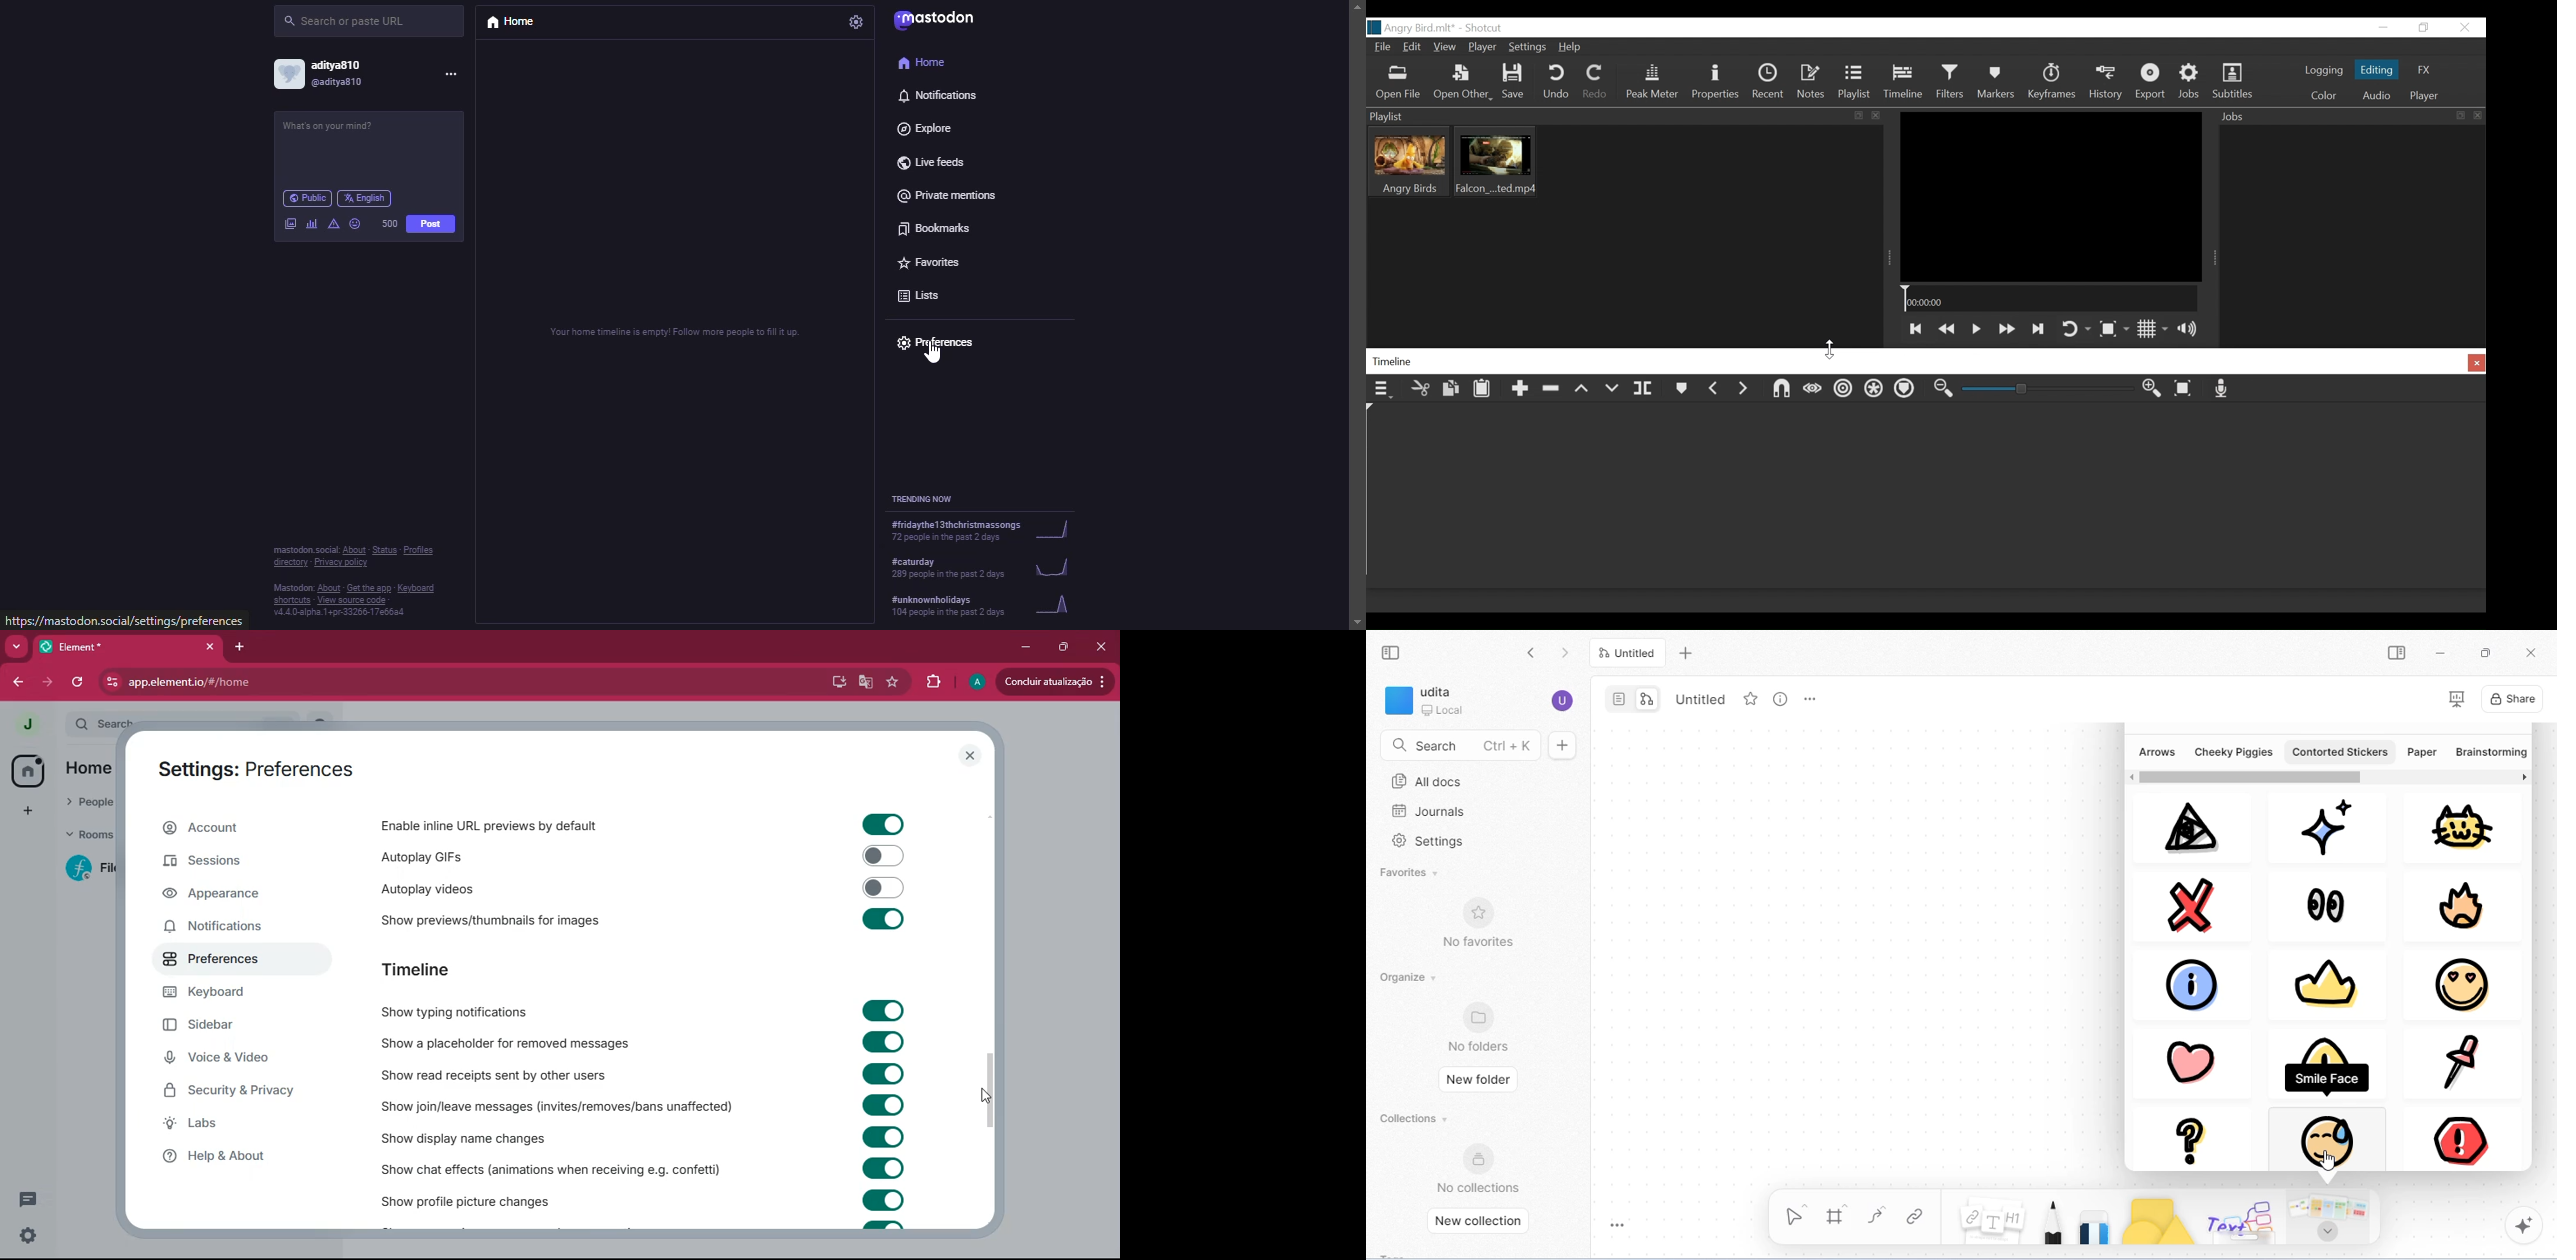 The image size is (2576, 1260). Describe the element at coordinates (2324, 96) in the screenshot. I see `Color` at that location.